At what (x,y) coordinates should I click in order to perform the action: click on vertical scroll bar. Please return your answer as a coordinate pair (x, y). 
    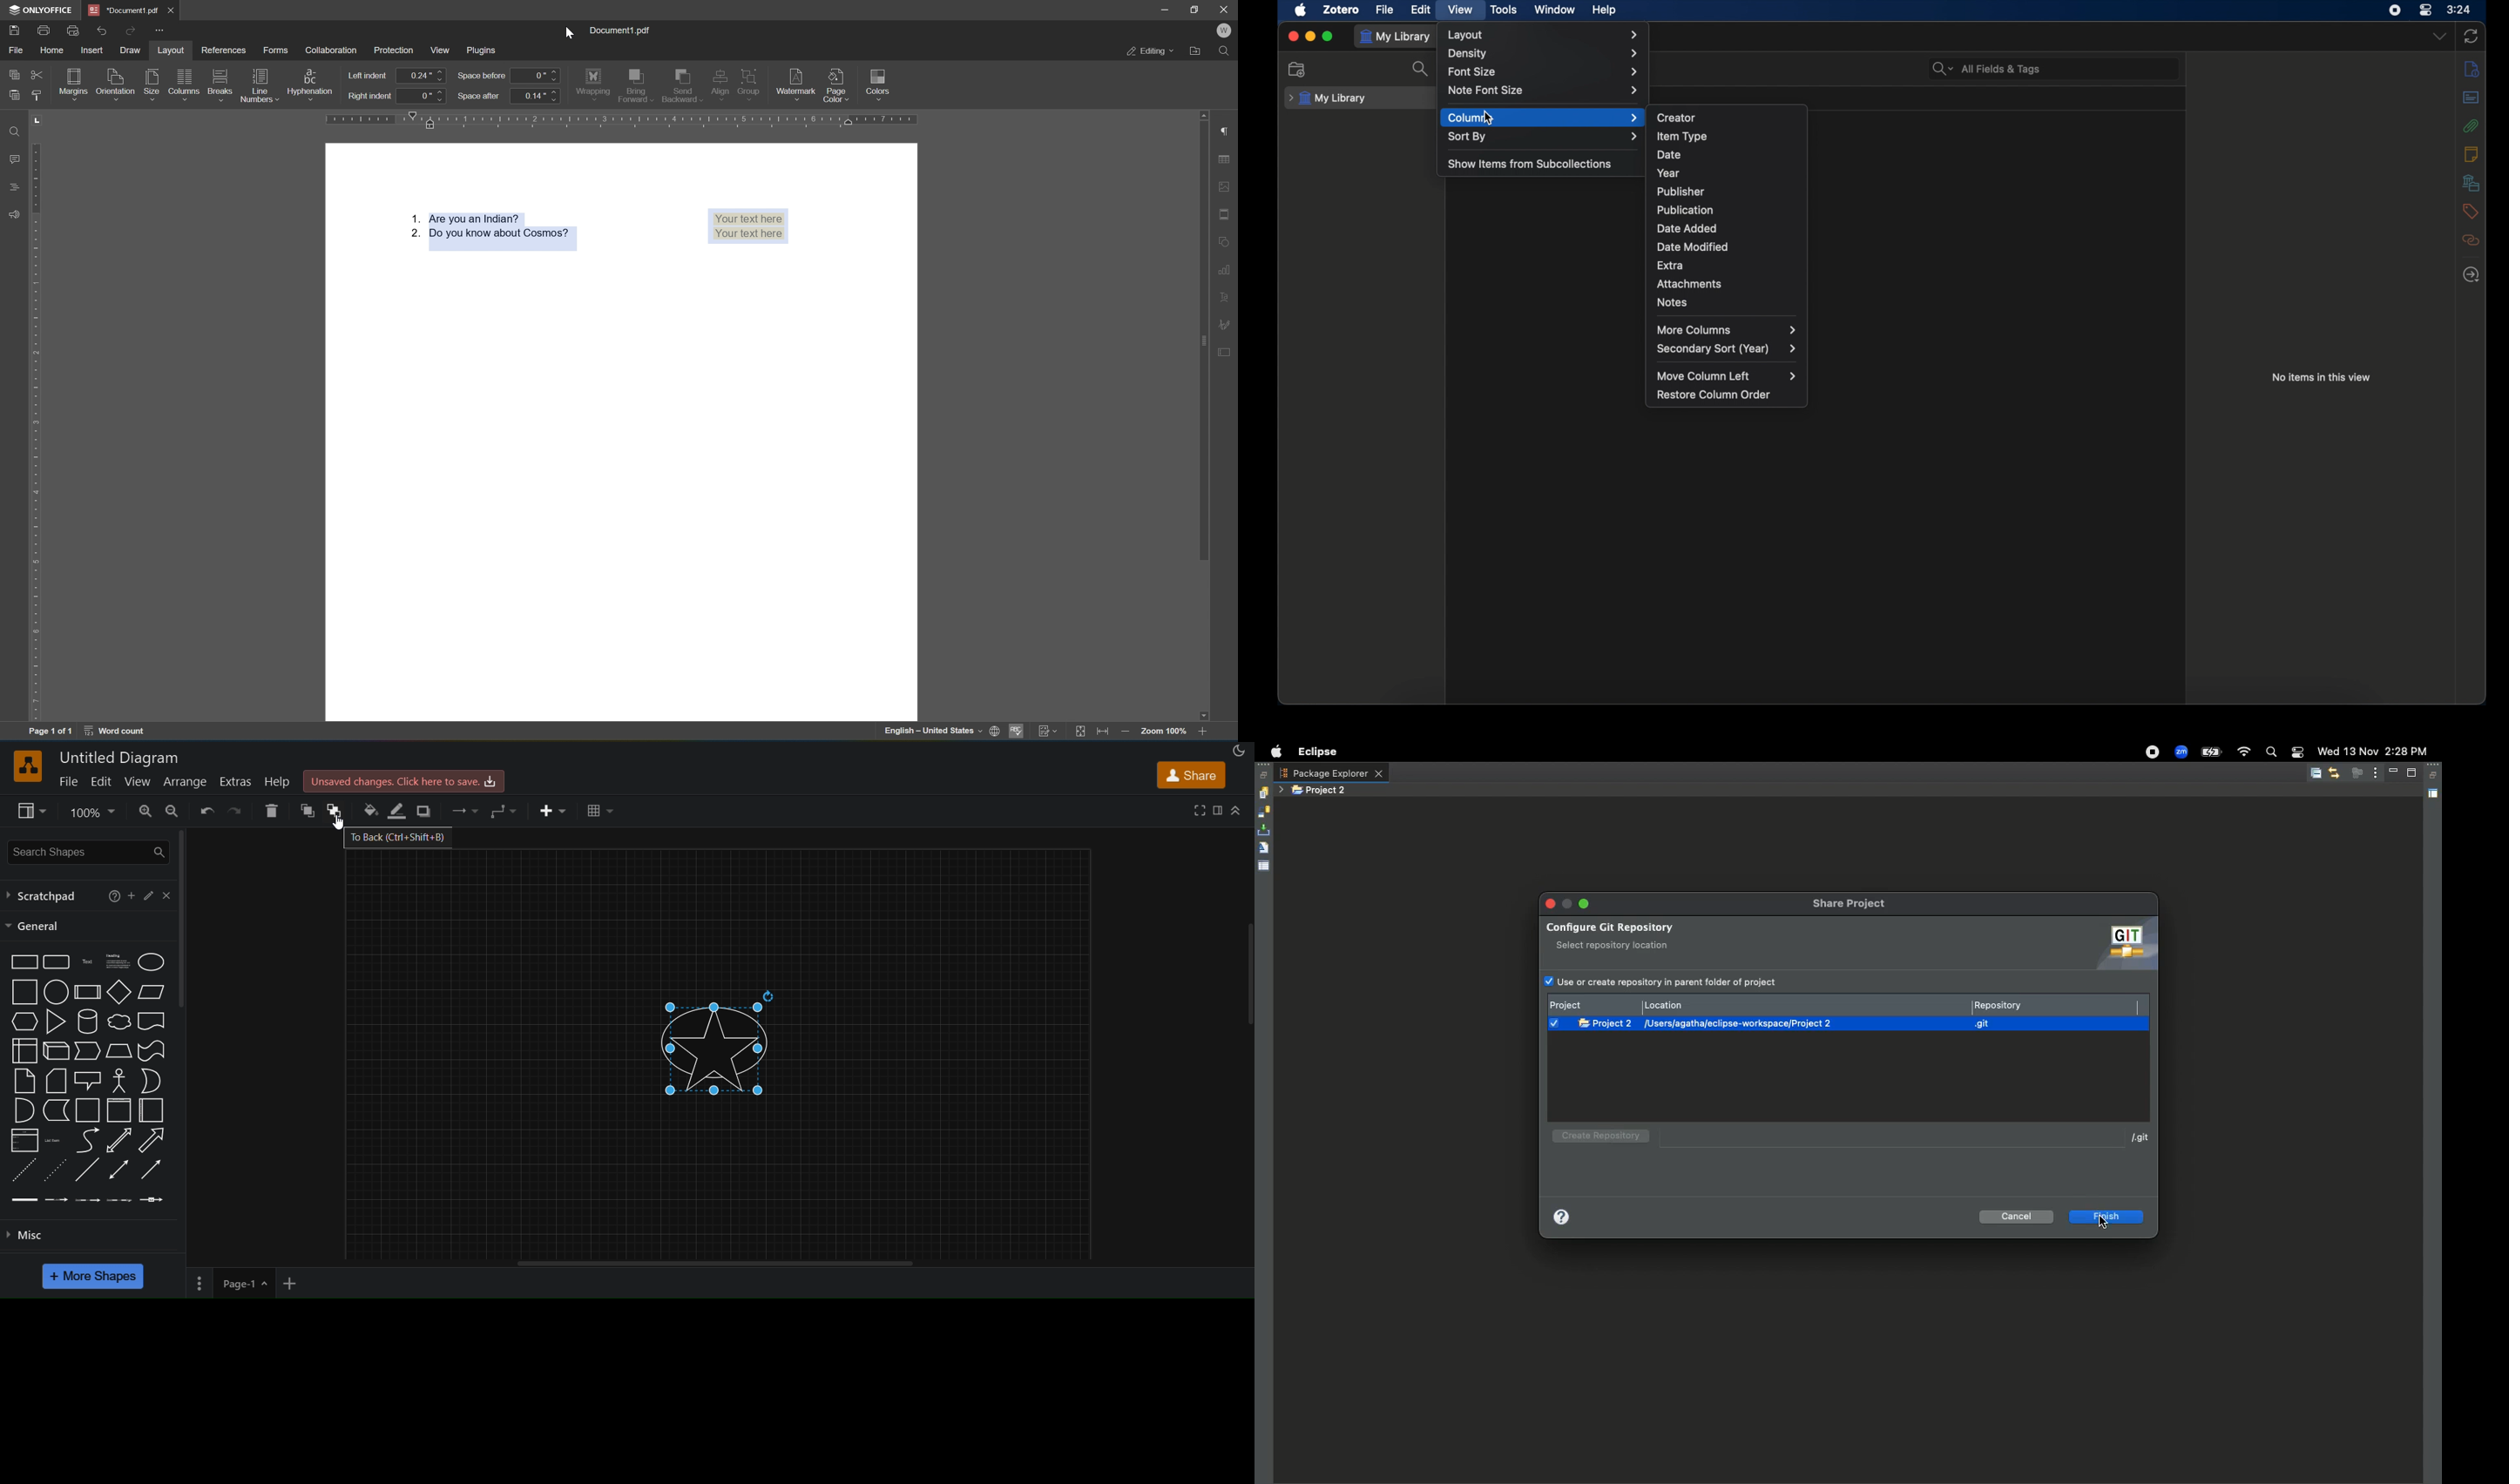
    Looking at the image, I should click on (180, 922).